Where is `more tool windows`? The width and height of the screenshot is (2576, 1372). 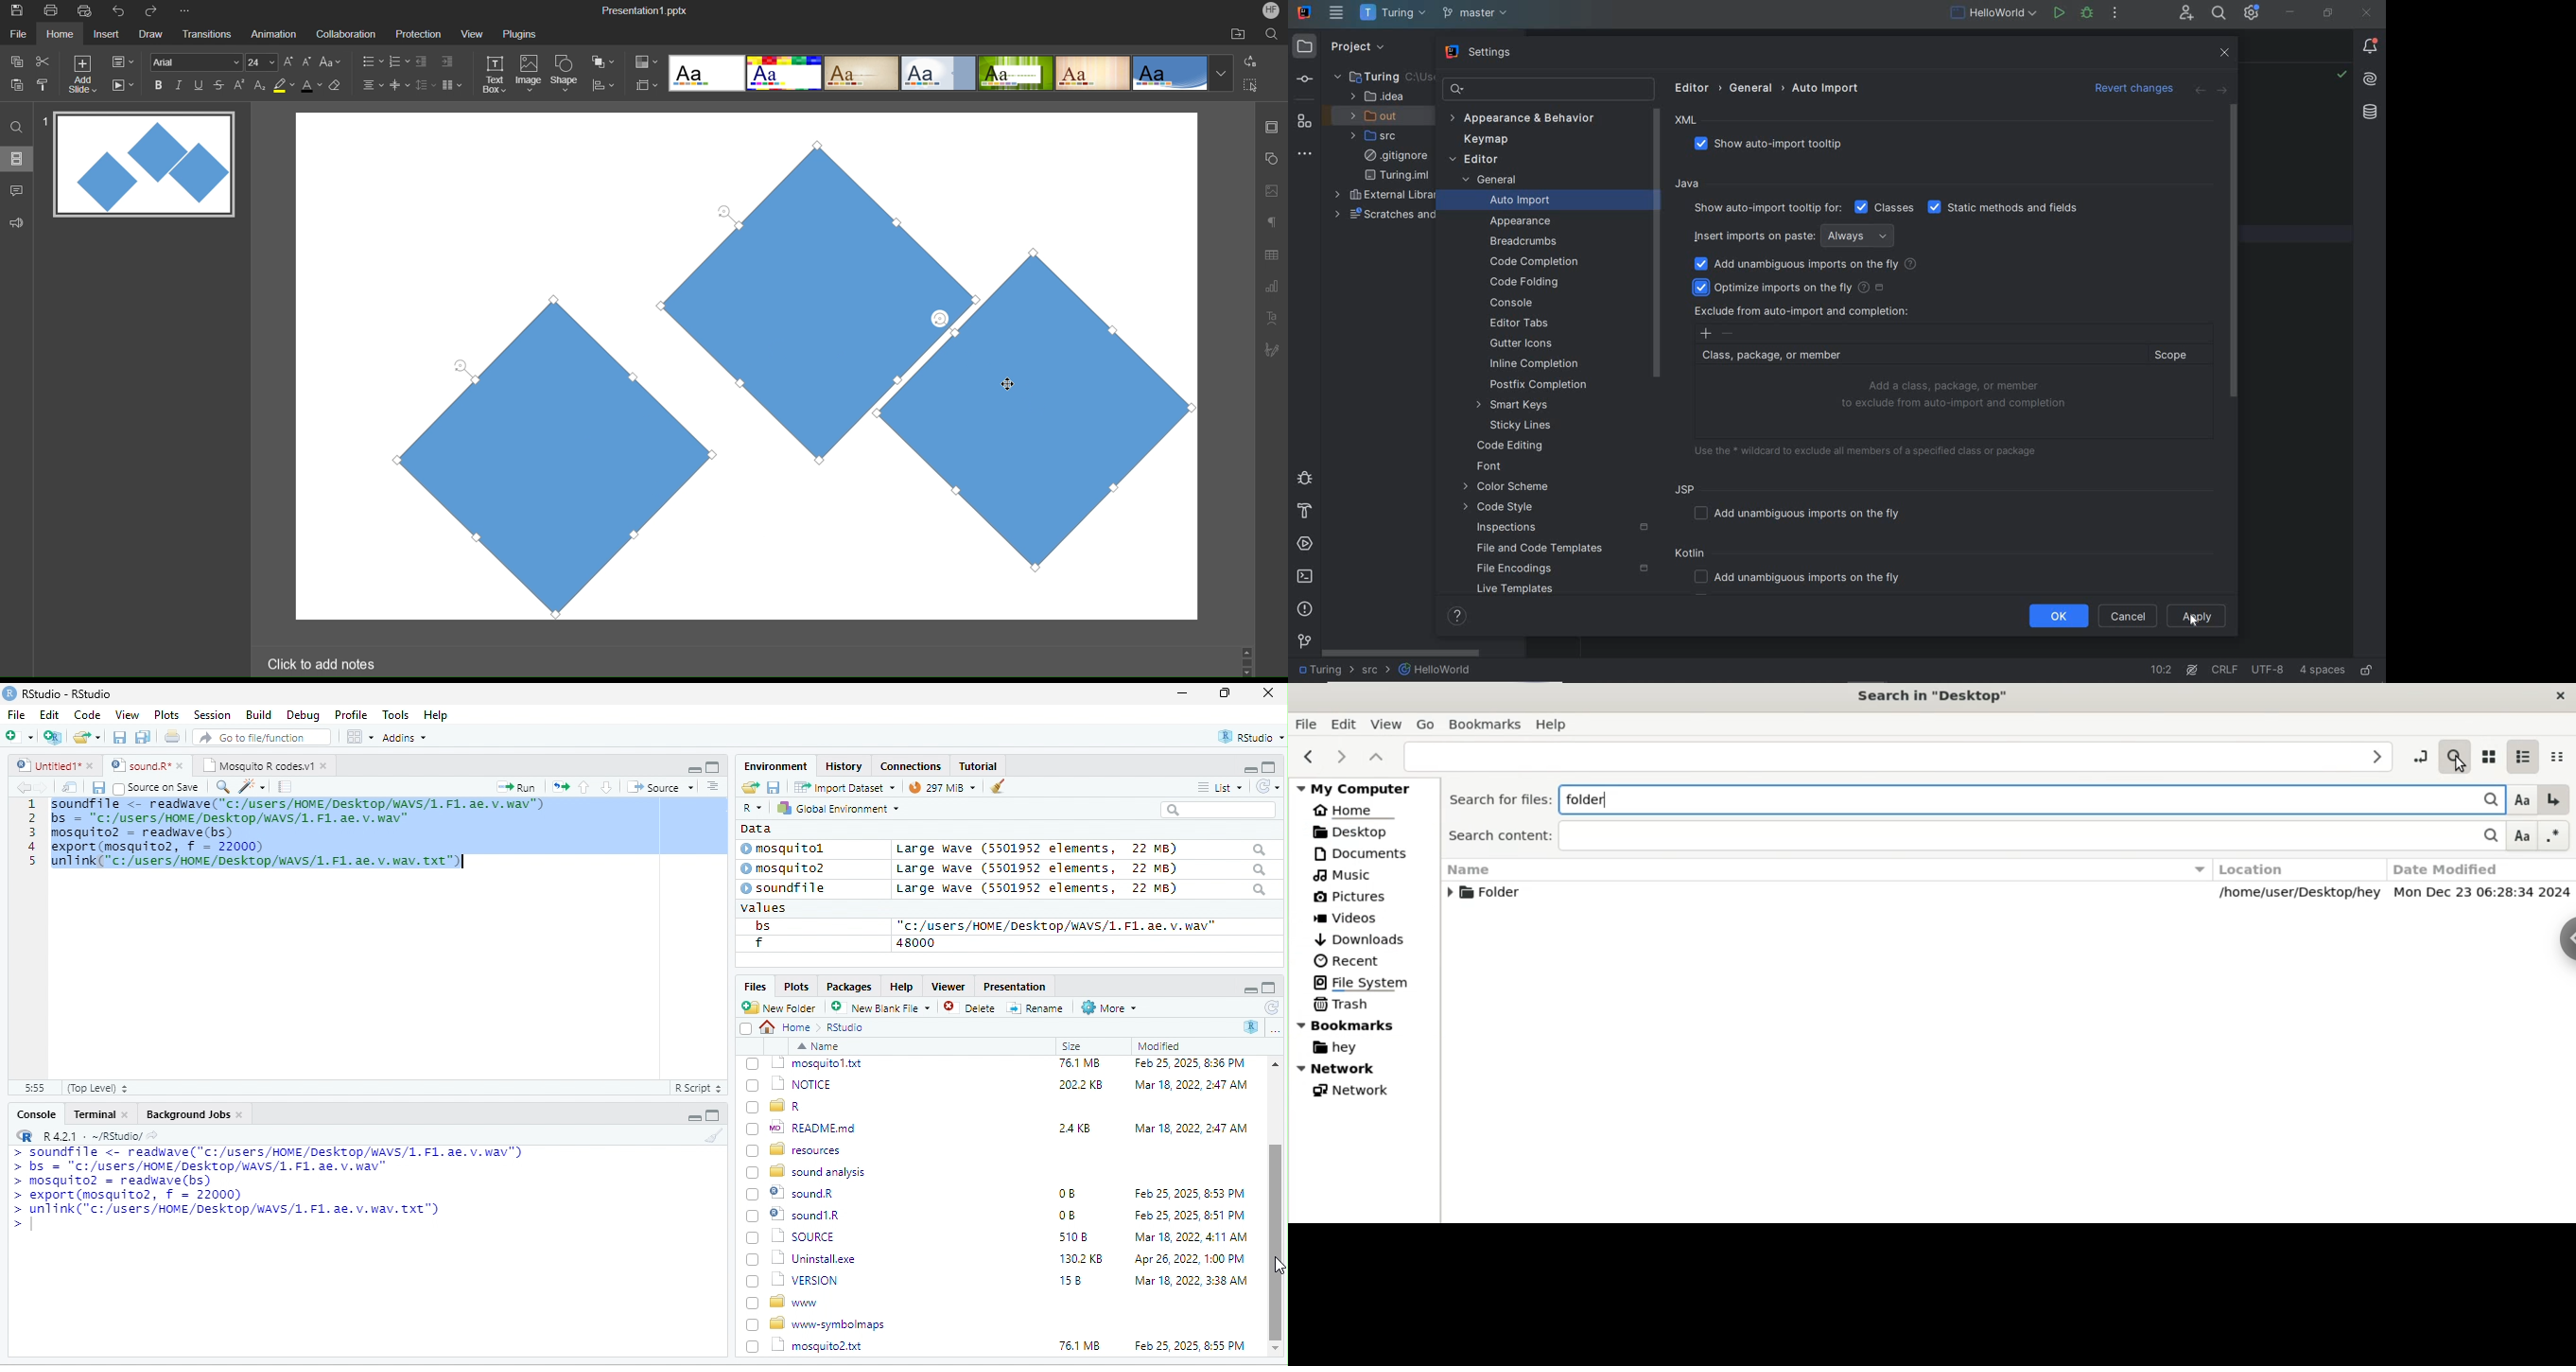 more tool windows is located at coordinates (1306, 154).